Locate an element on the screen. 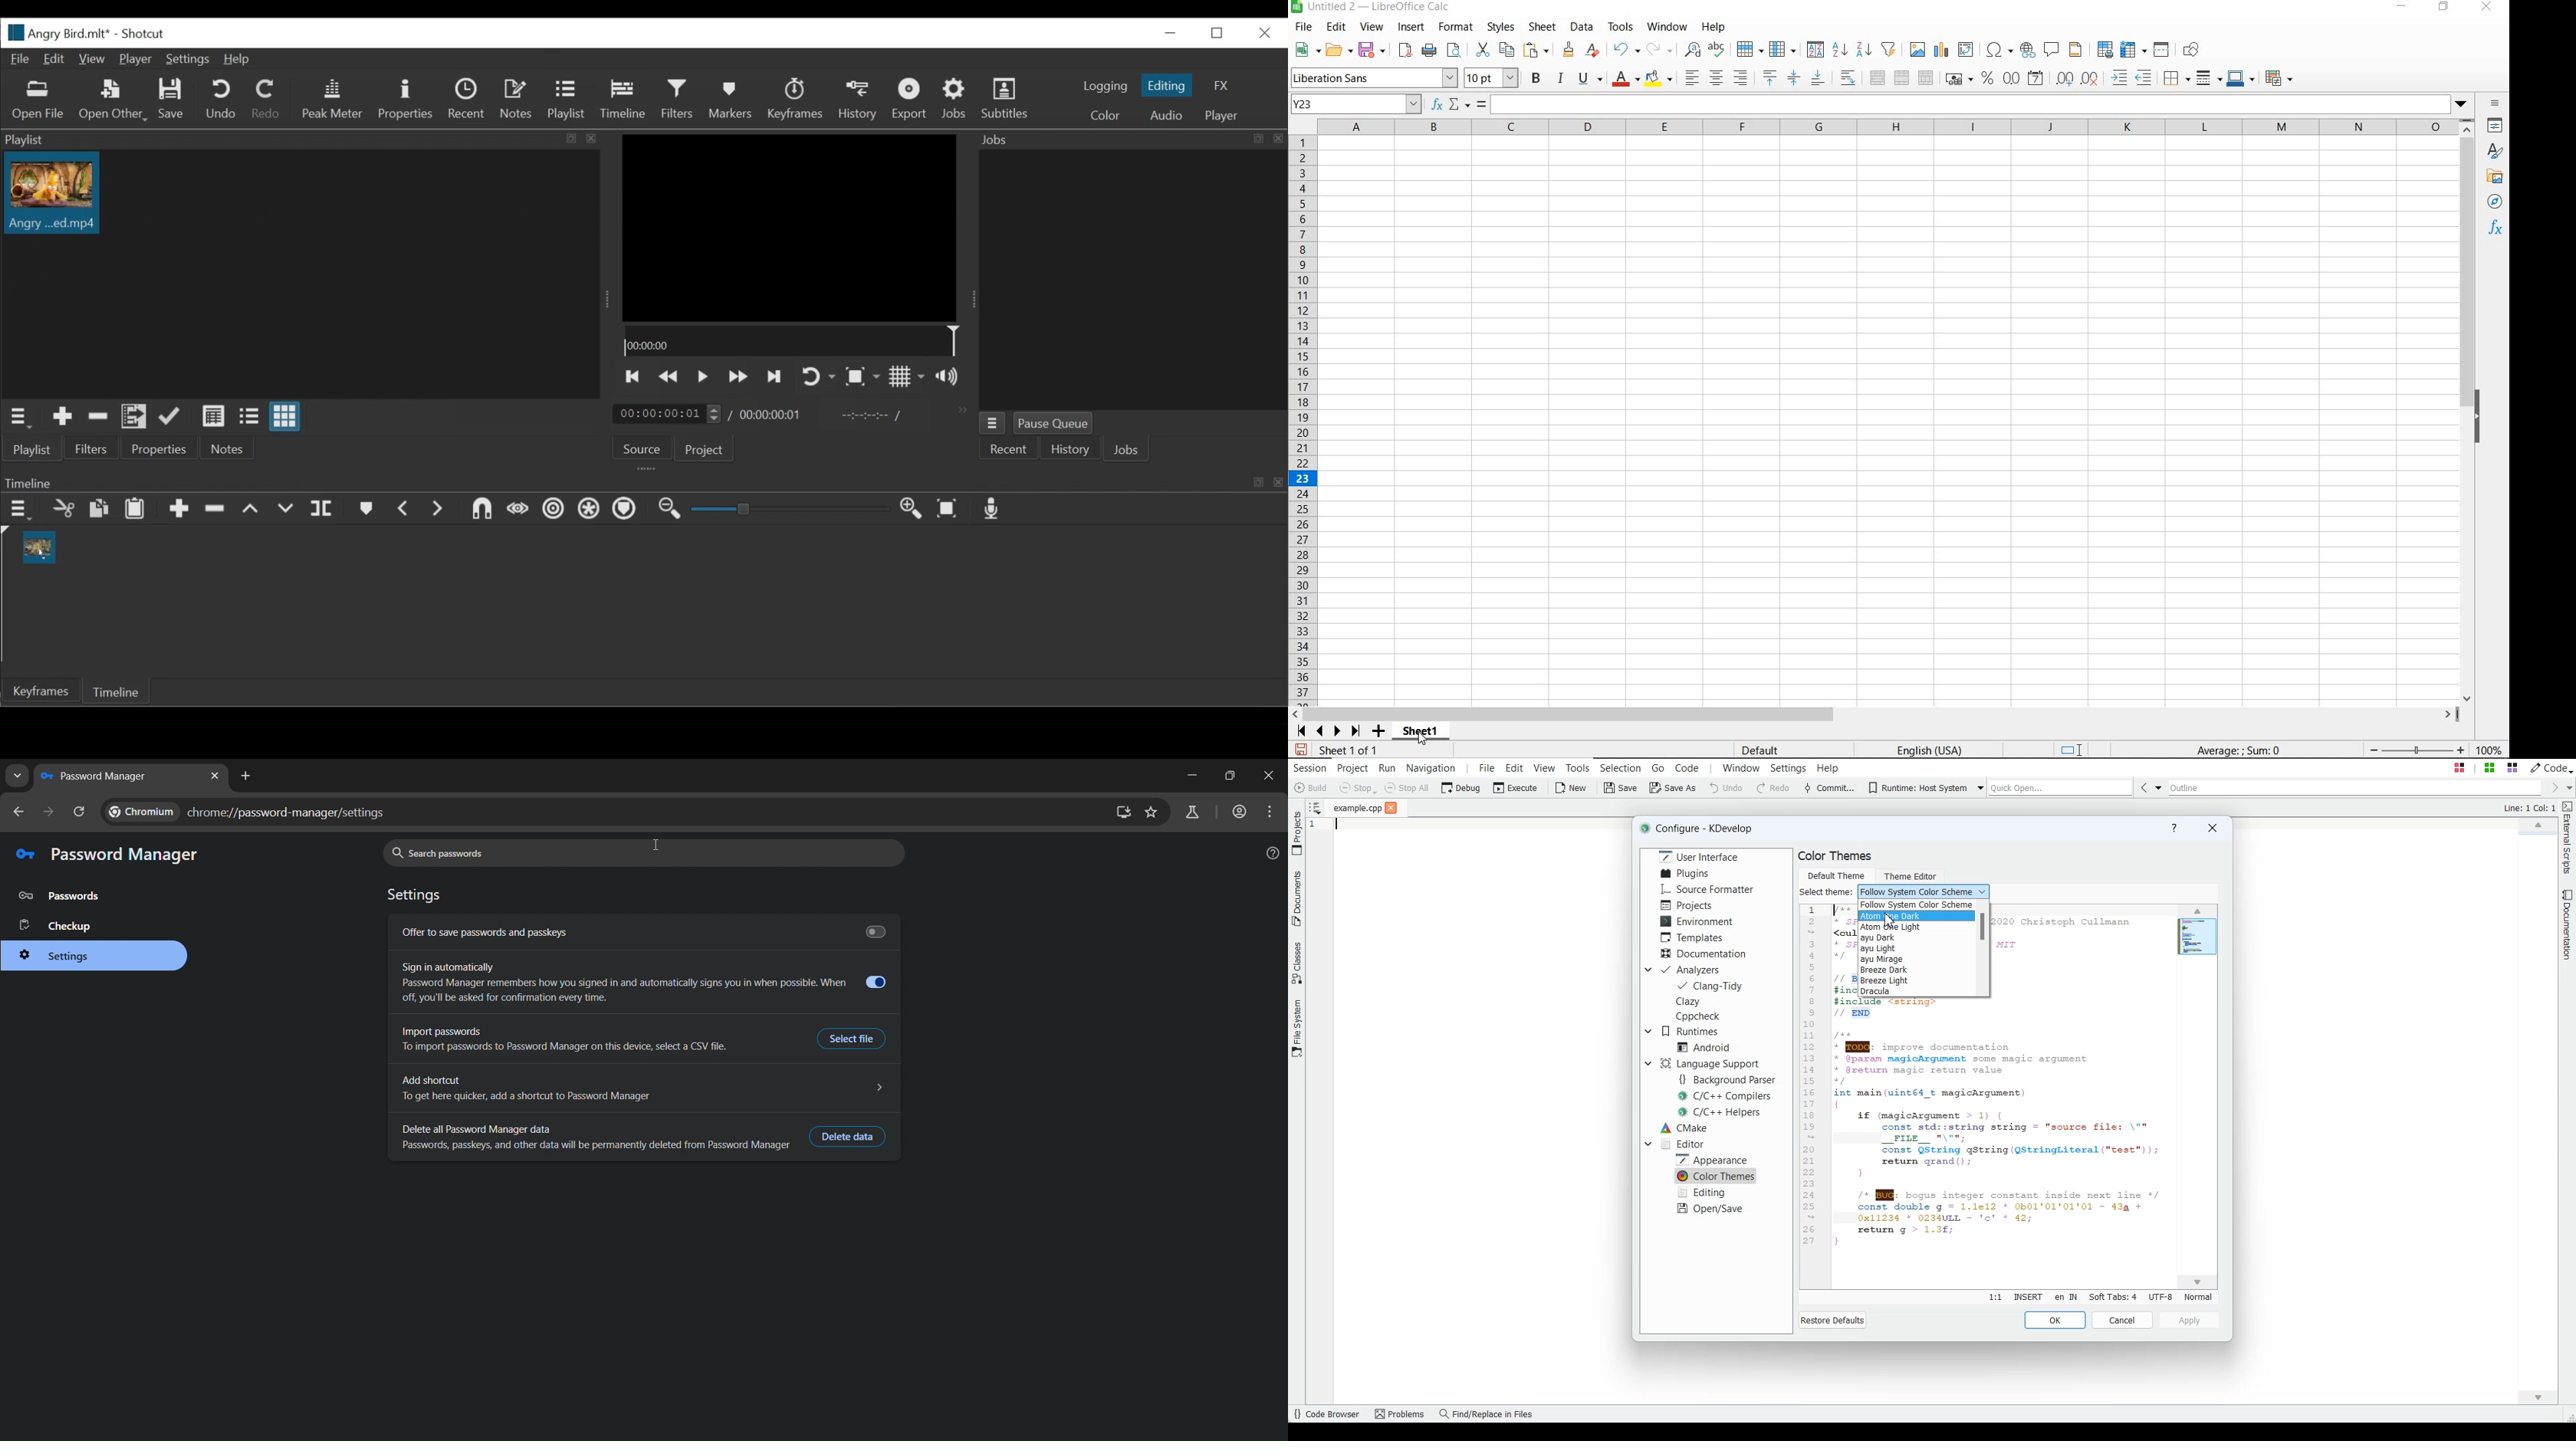 This screenshot has height=1456, width=2576. INCREASE INDENT is located at coordinates (2120, 79).